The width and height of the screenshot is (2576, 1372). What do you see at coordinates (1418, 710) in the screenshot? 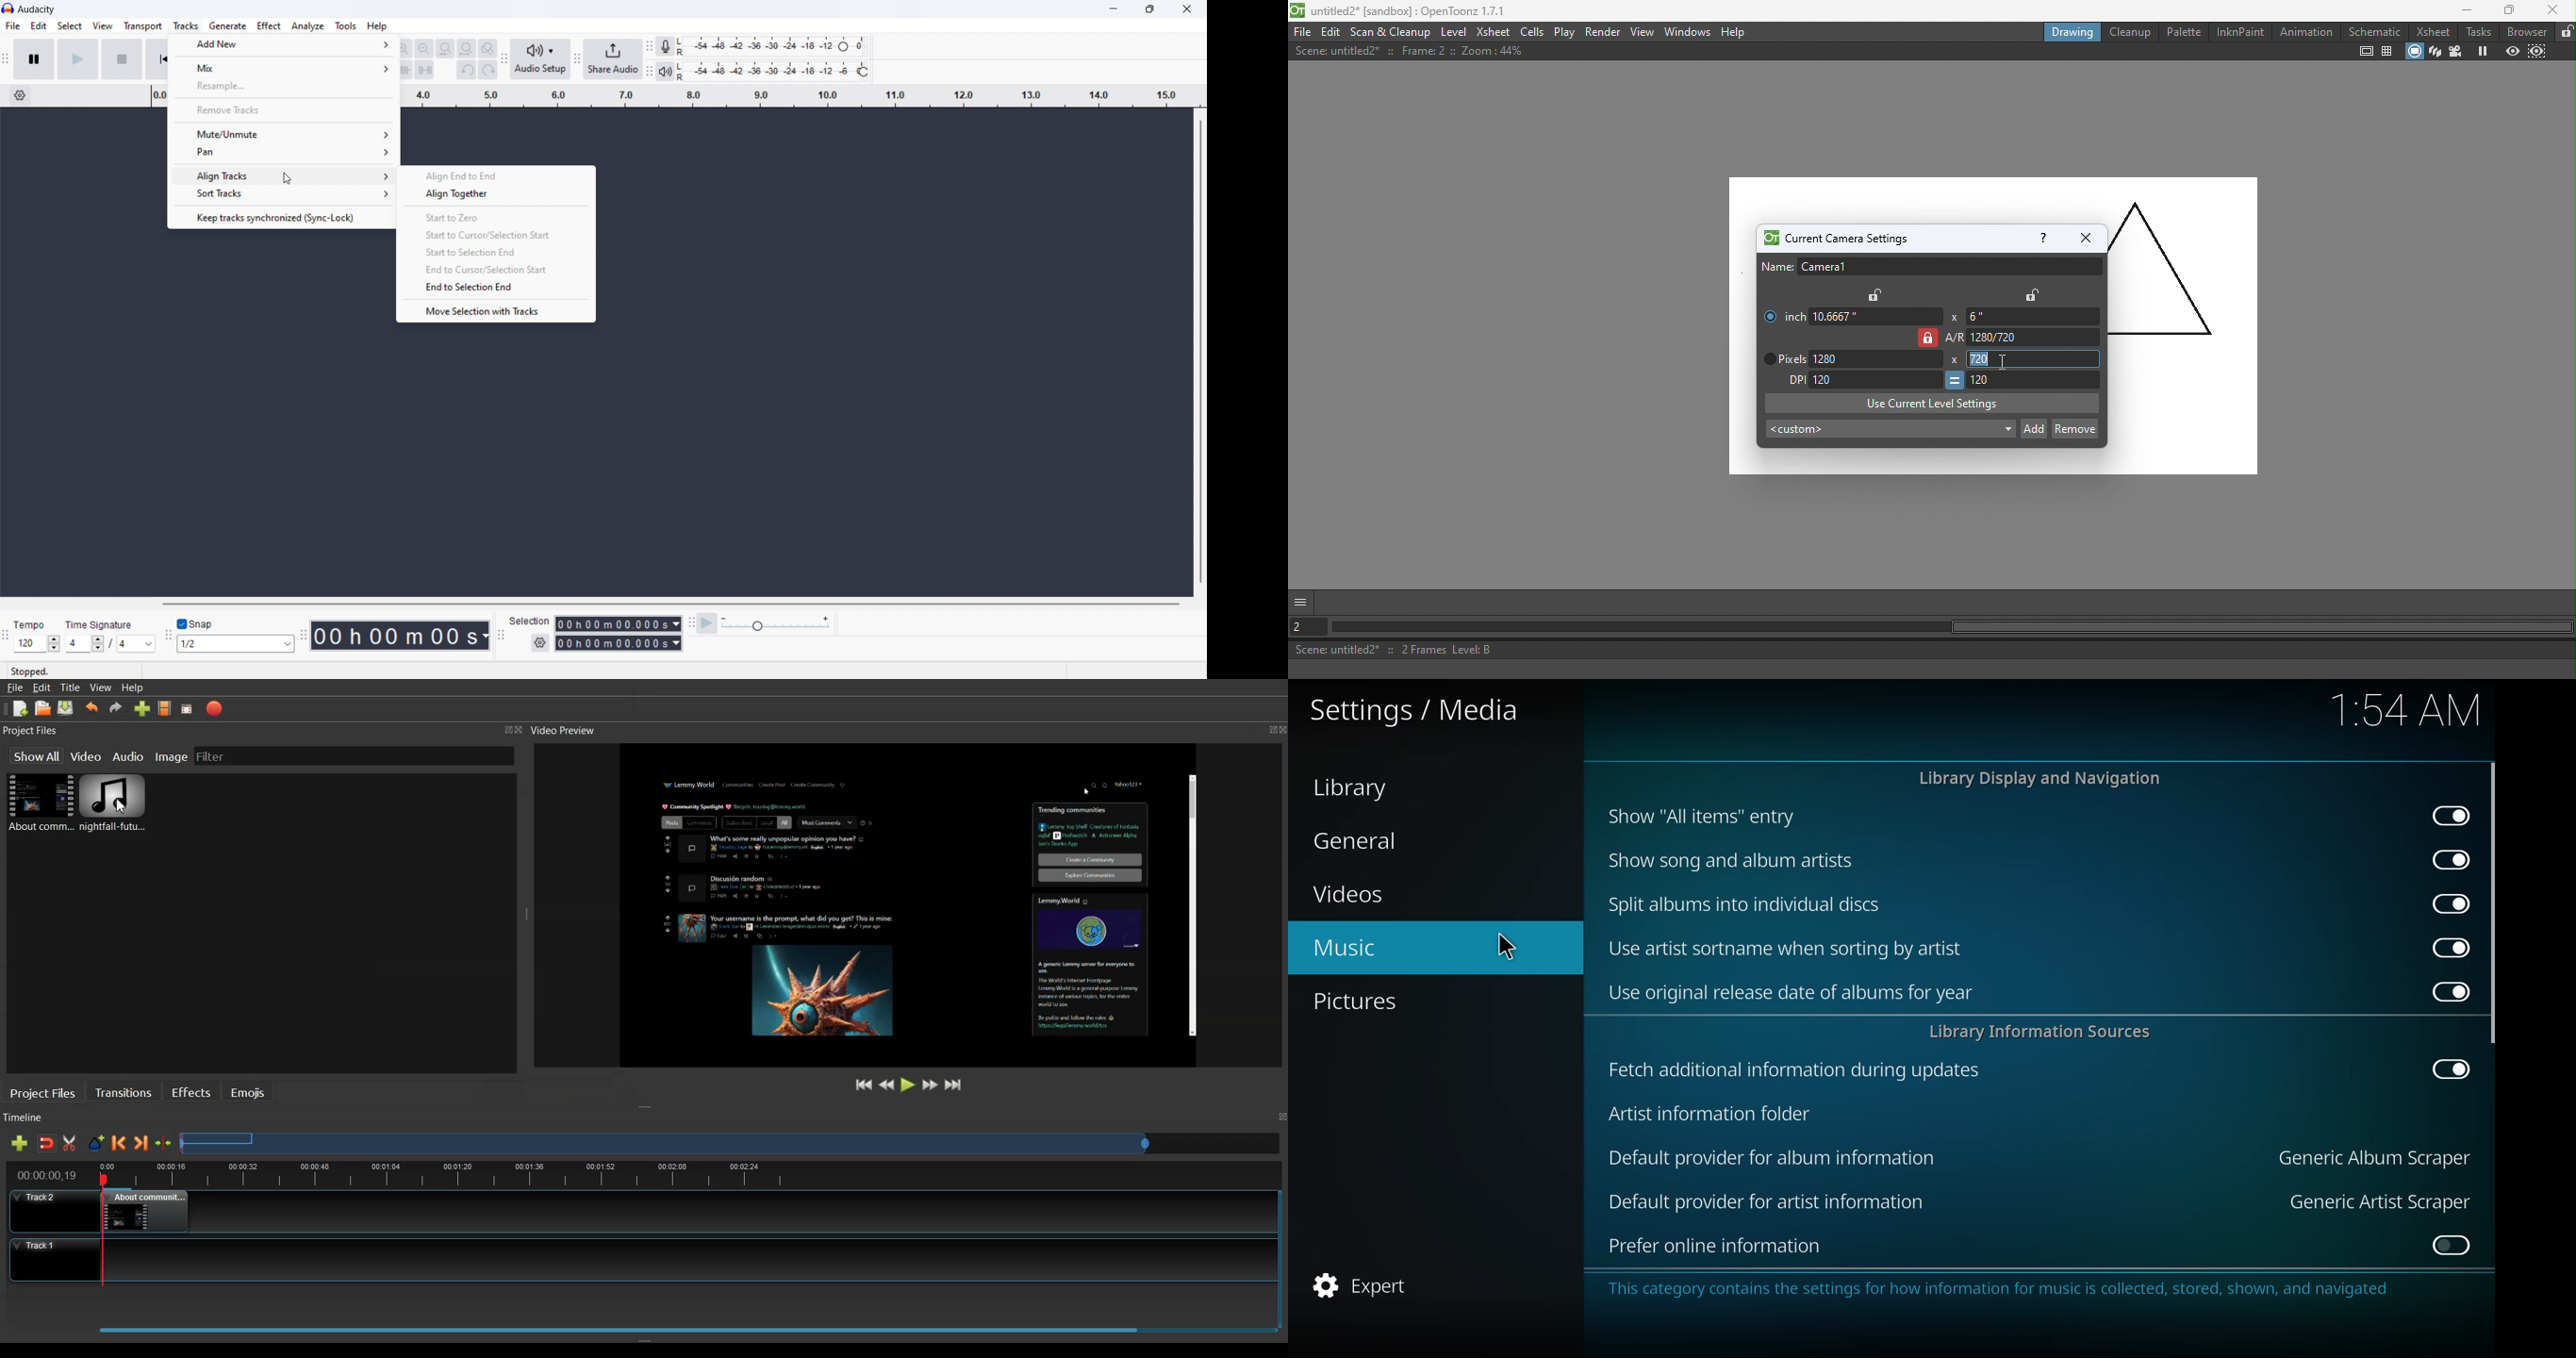
I see `settings media` at bounding box center [1418, 710].